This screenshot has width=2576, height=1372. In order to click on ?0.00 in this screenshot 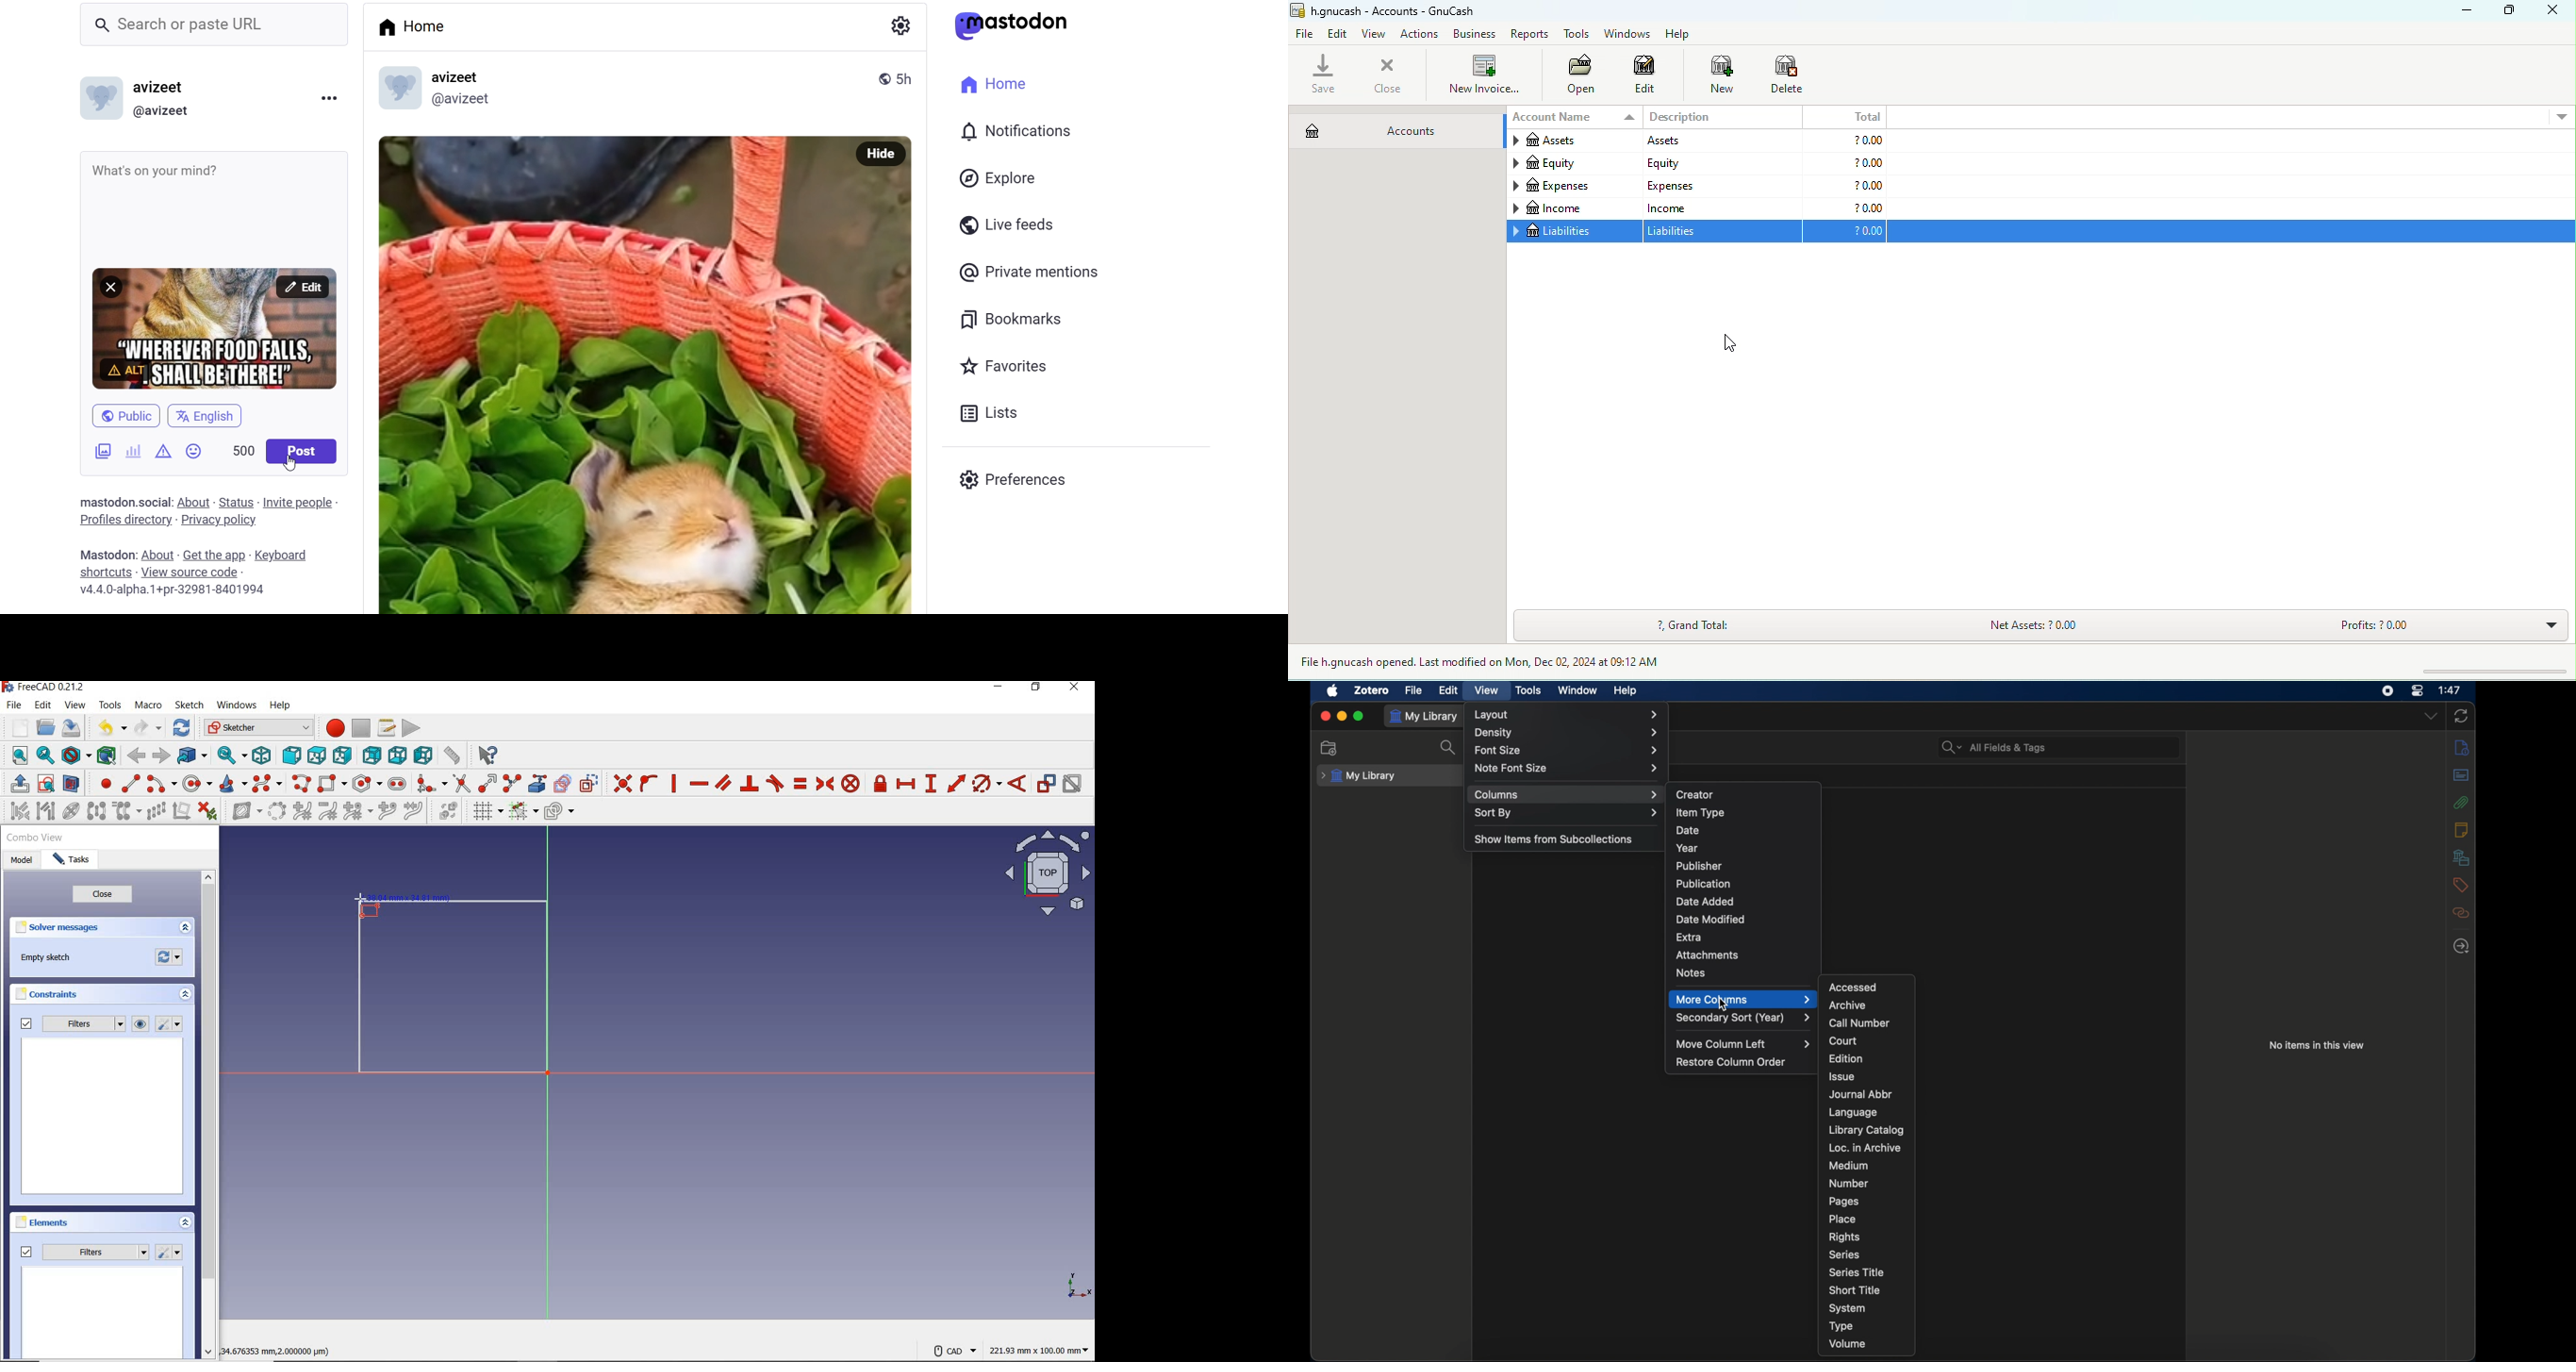, I will do `click(1844, 140)`.